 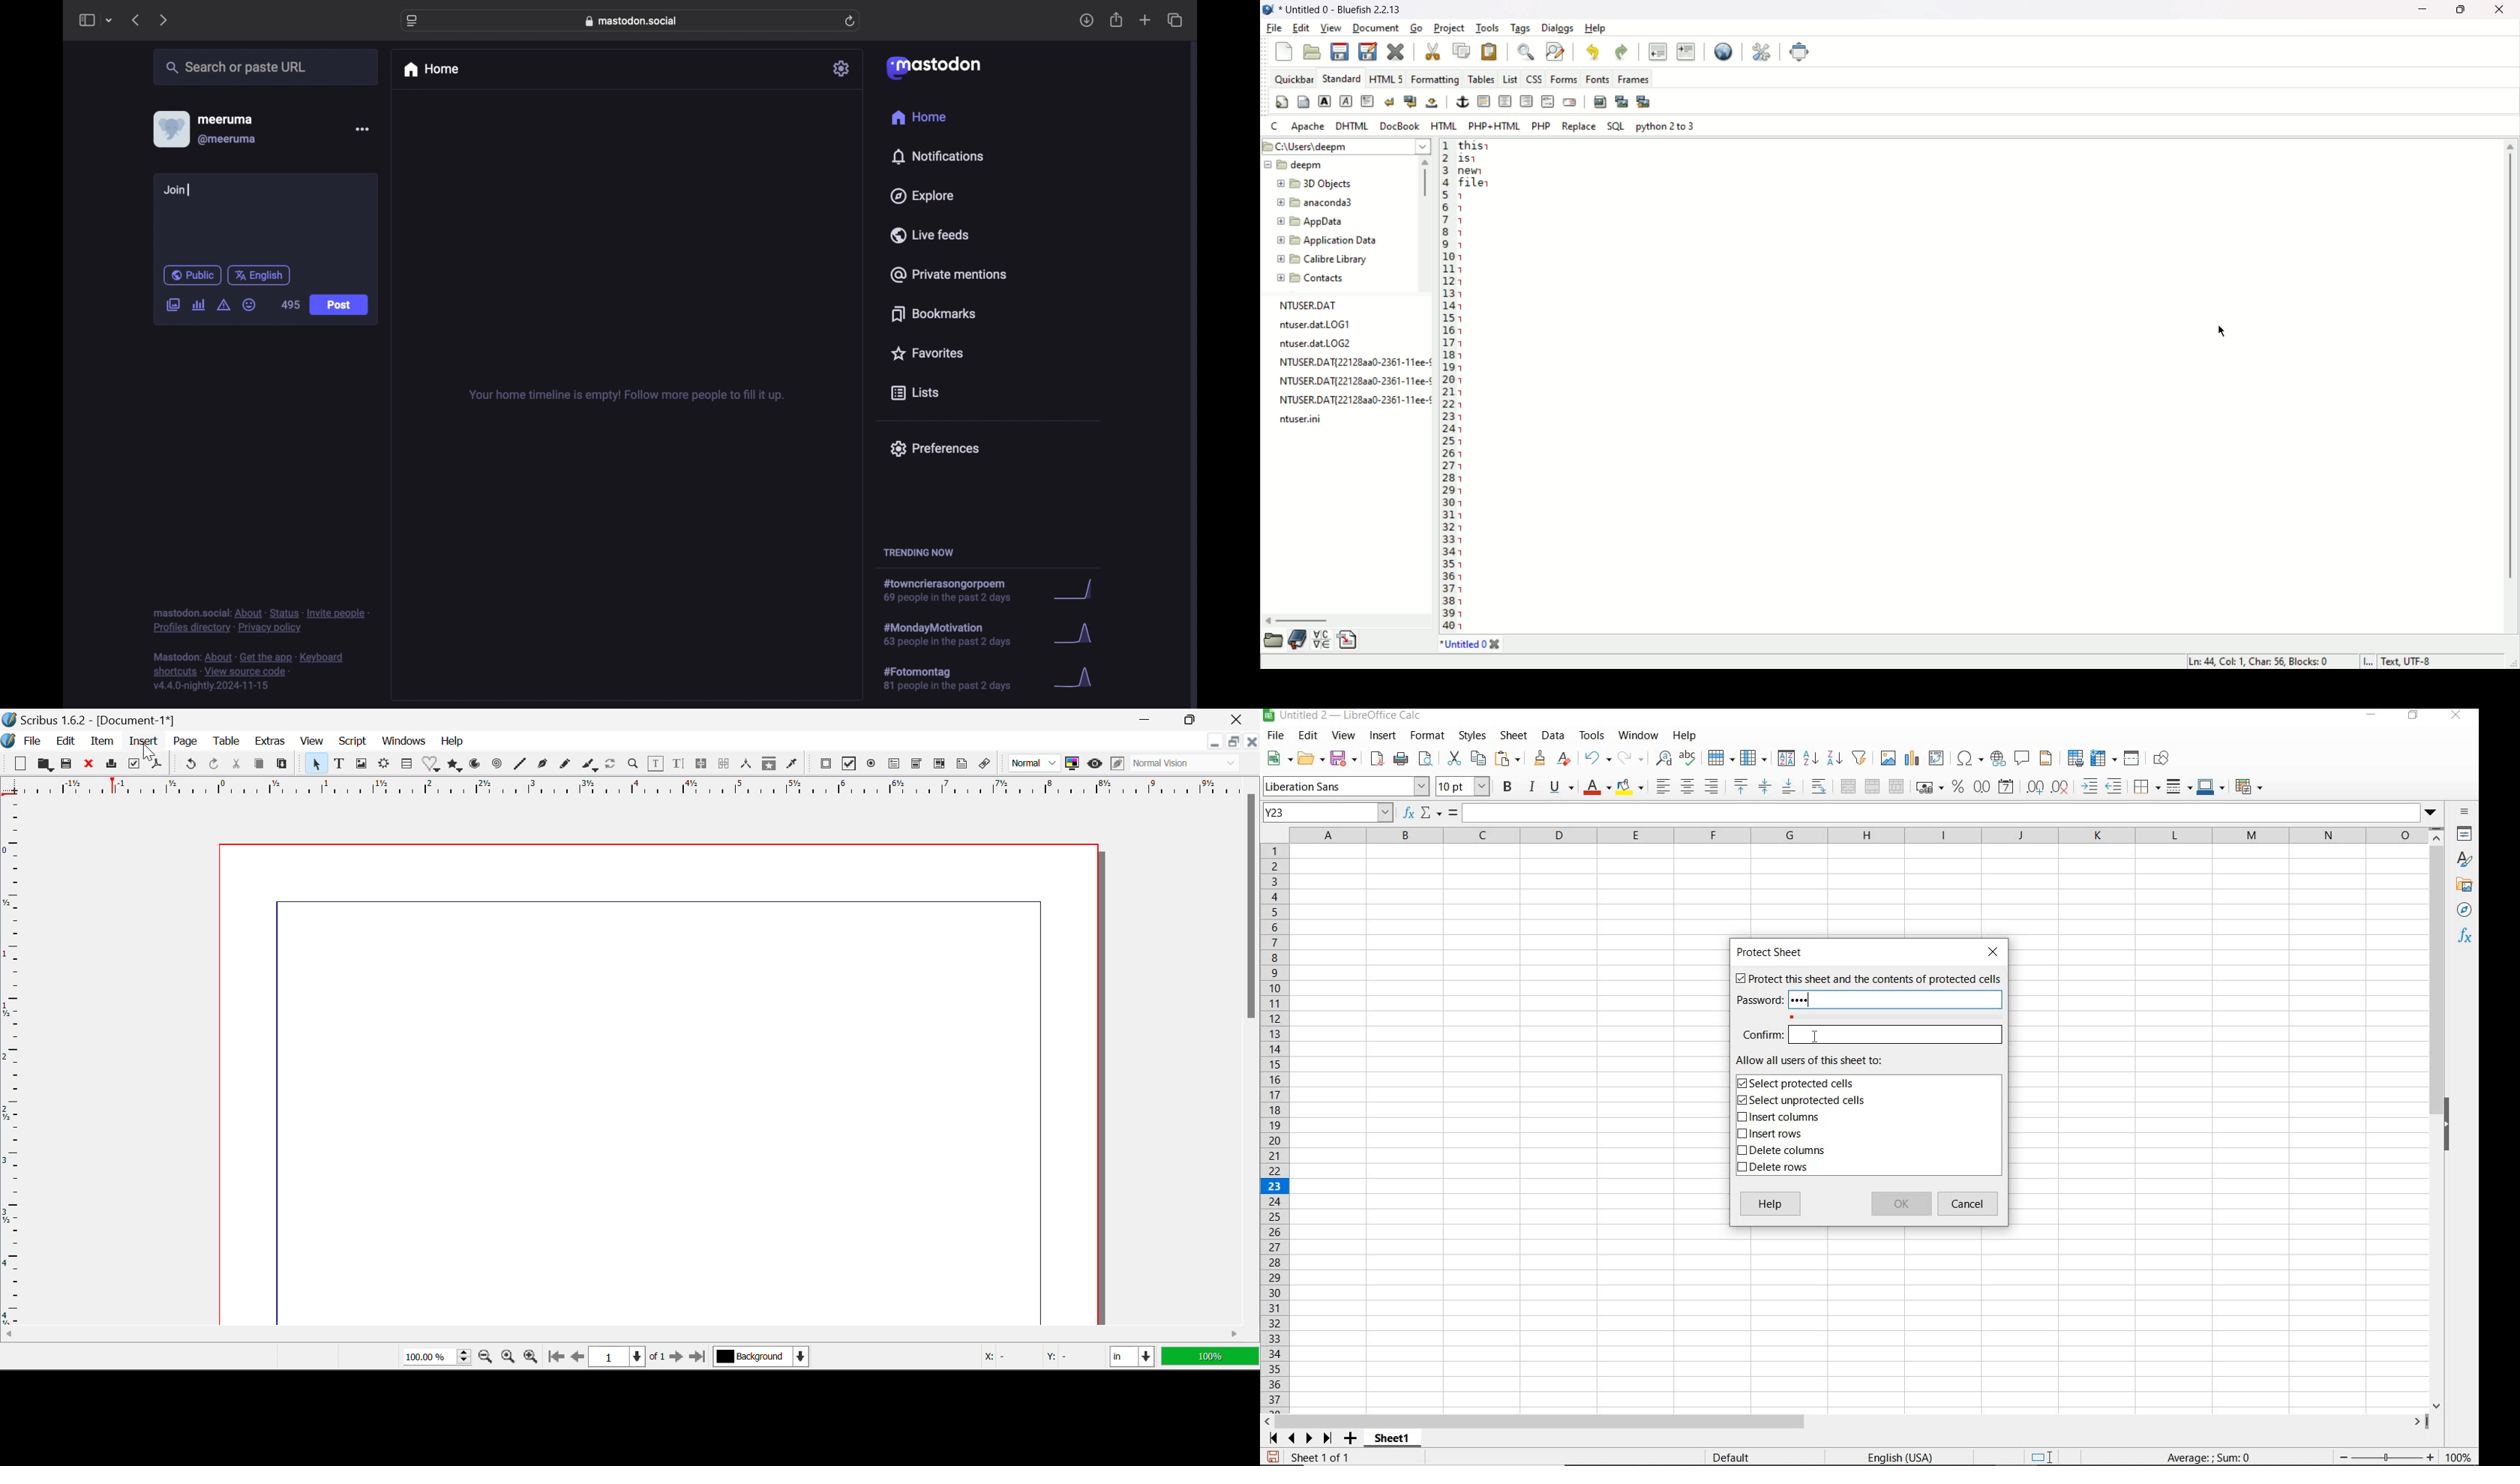 I want to click on SELECT FUNCTION, so click(x=1431, y=814).